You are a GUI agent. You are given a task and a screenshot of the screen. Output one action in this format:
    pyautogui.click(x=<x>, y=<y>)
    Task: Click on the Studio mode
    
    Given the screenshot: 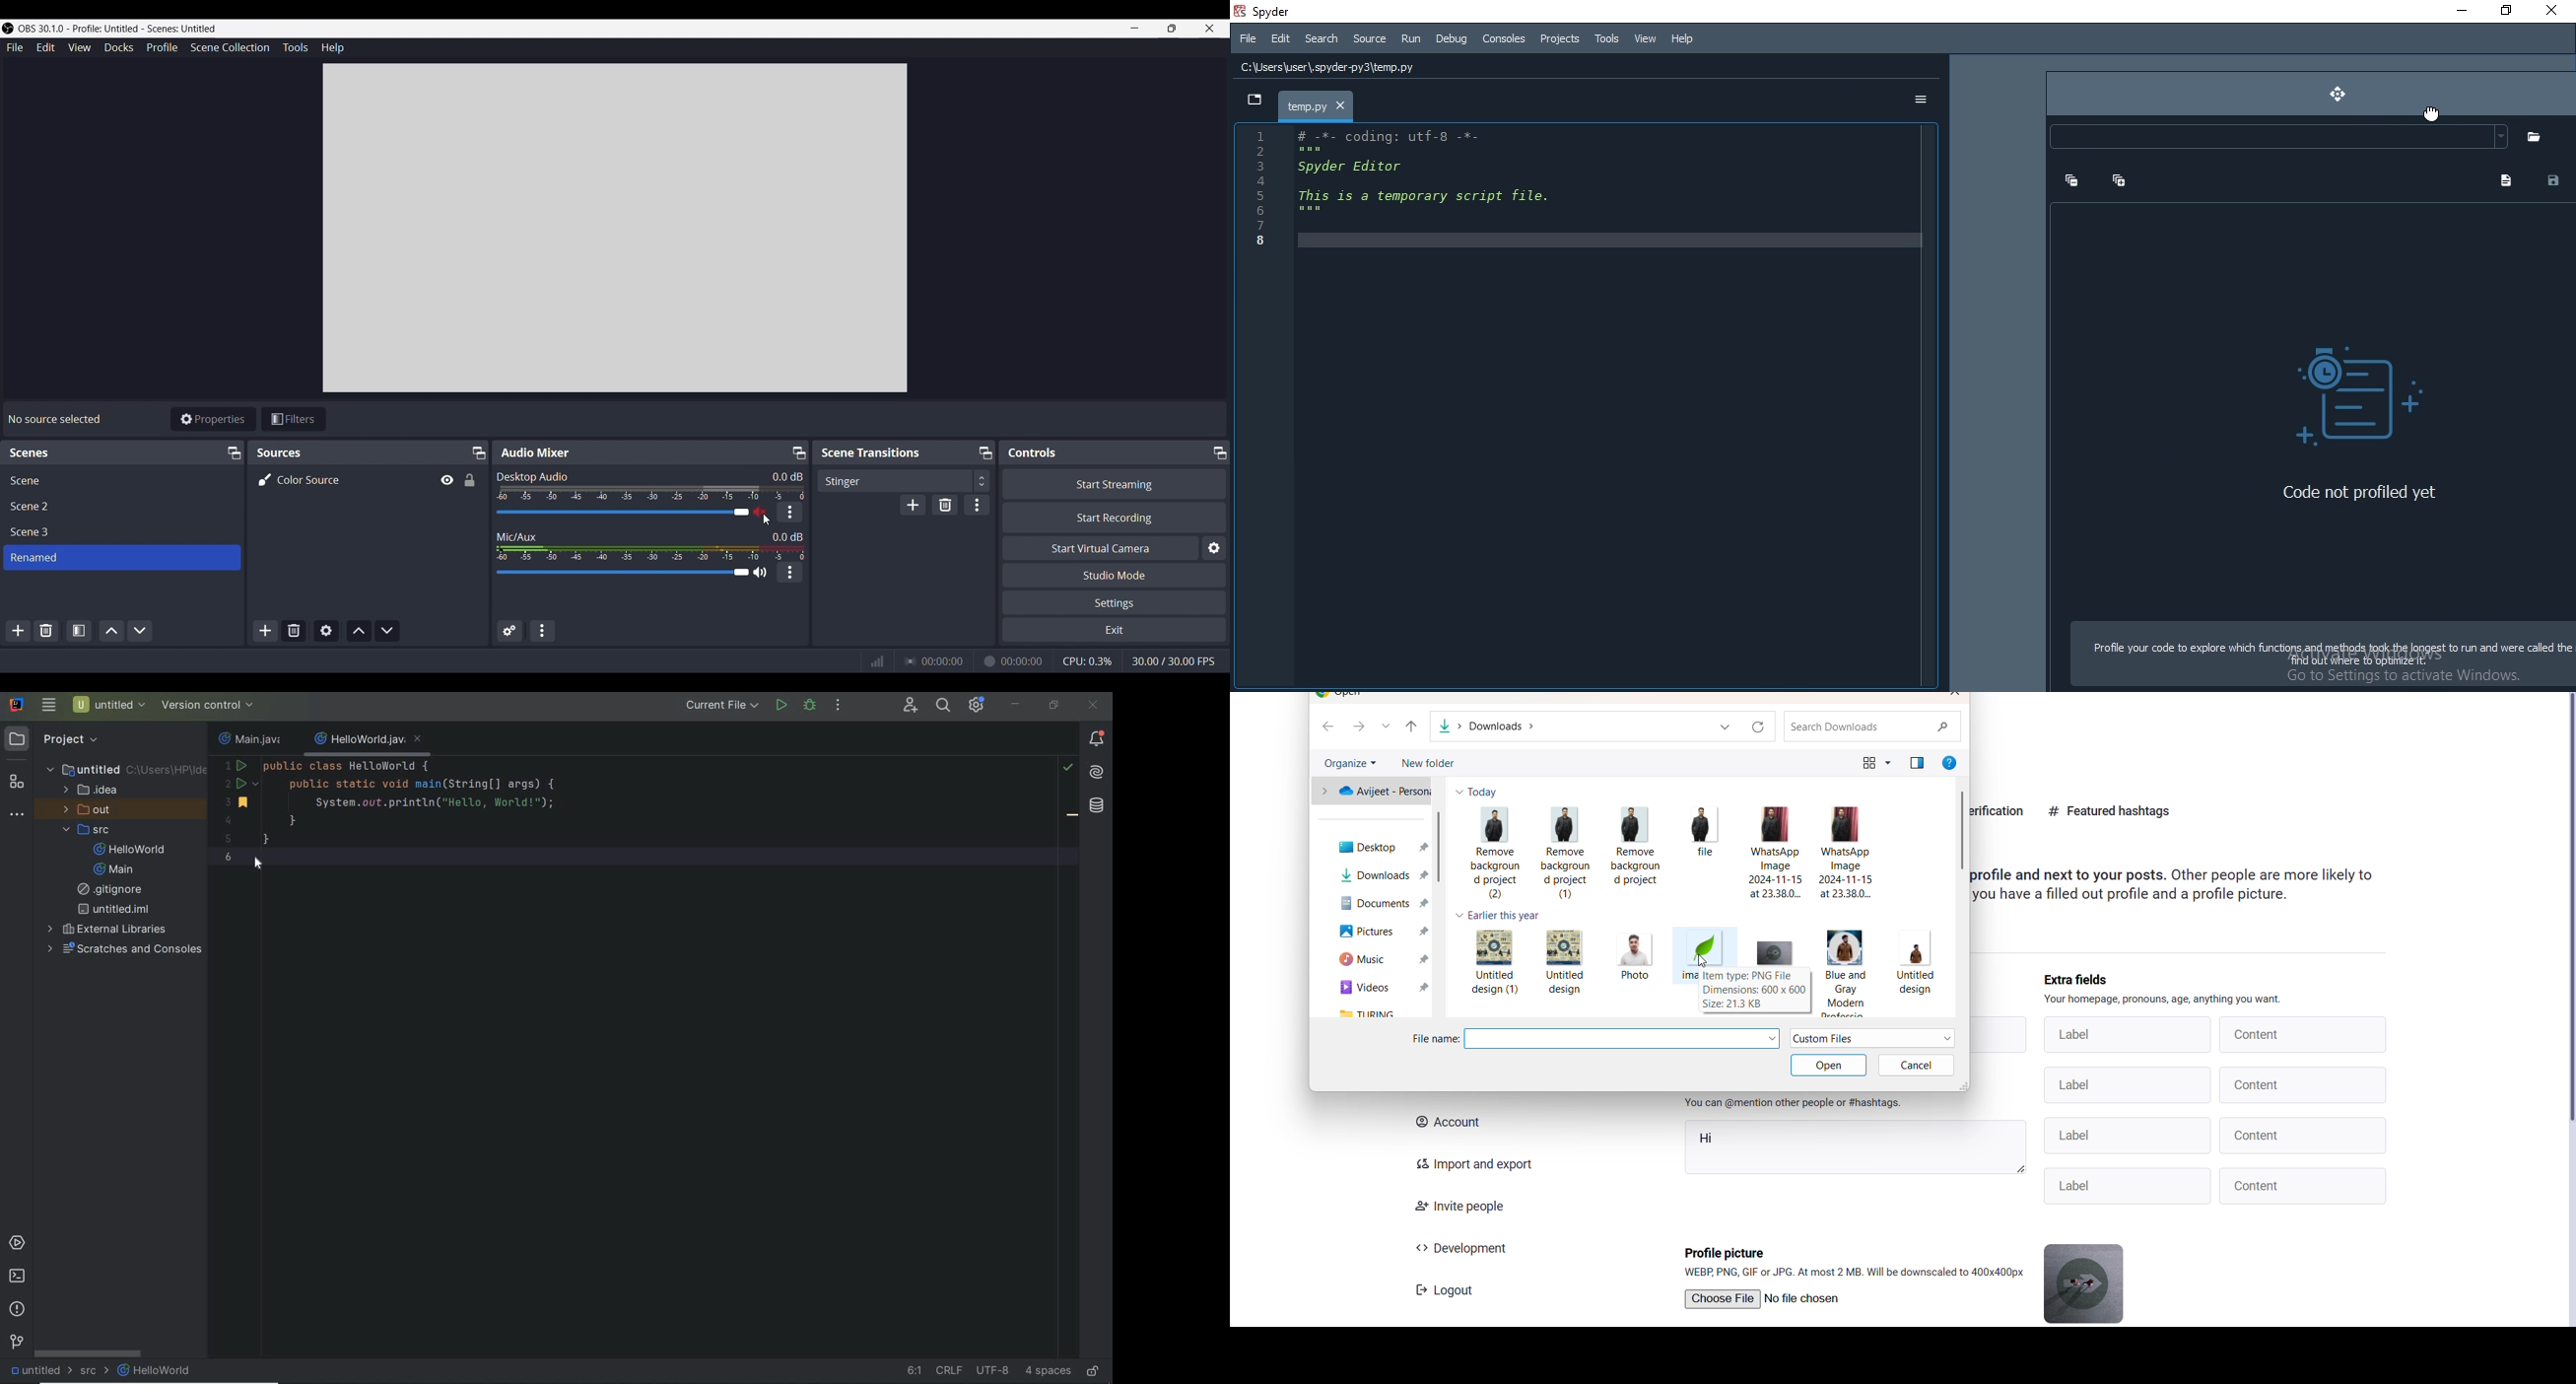 What is the action you would take?
    pyautogui.click(x=1113, y=575)
    